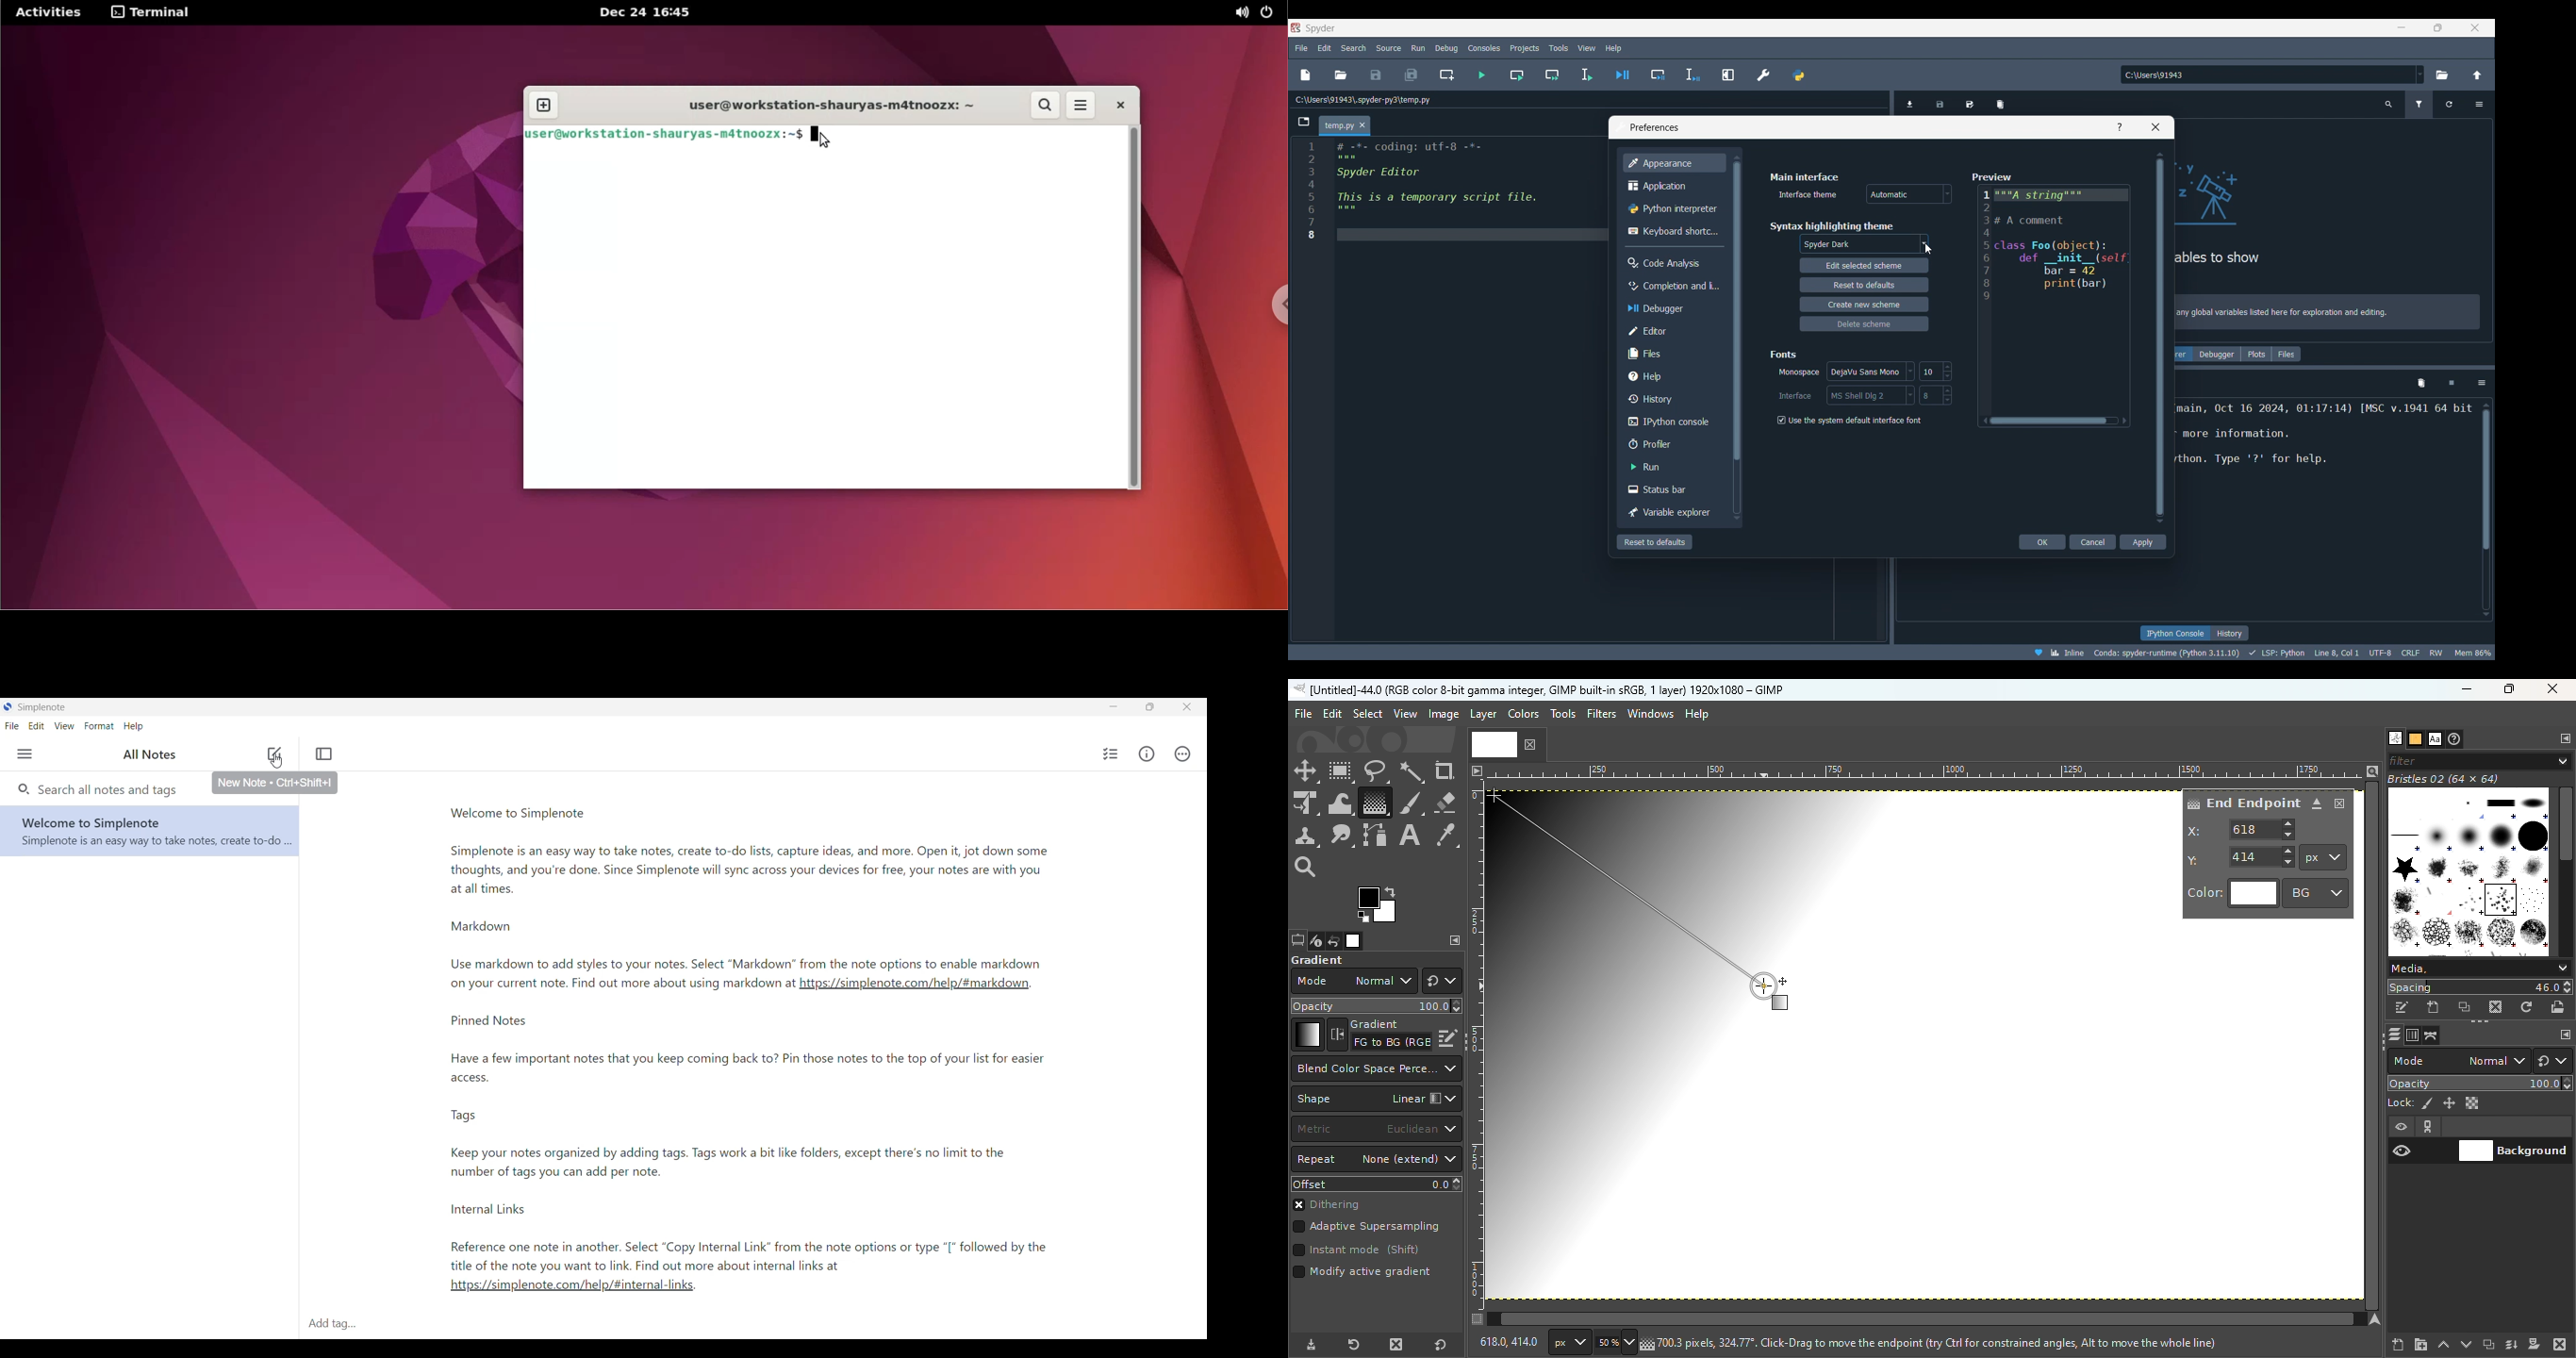 The height and width of the screenshot is (1372, 2576). What do you see at coordinates (2554, 690) in the screenshot?
I see `Close` at bounding box center [2554, 690].